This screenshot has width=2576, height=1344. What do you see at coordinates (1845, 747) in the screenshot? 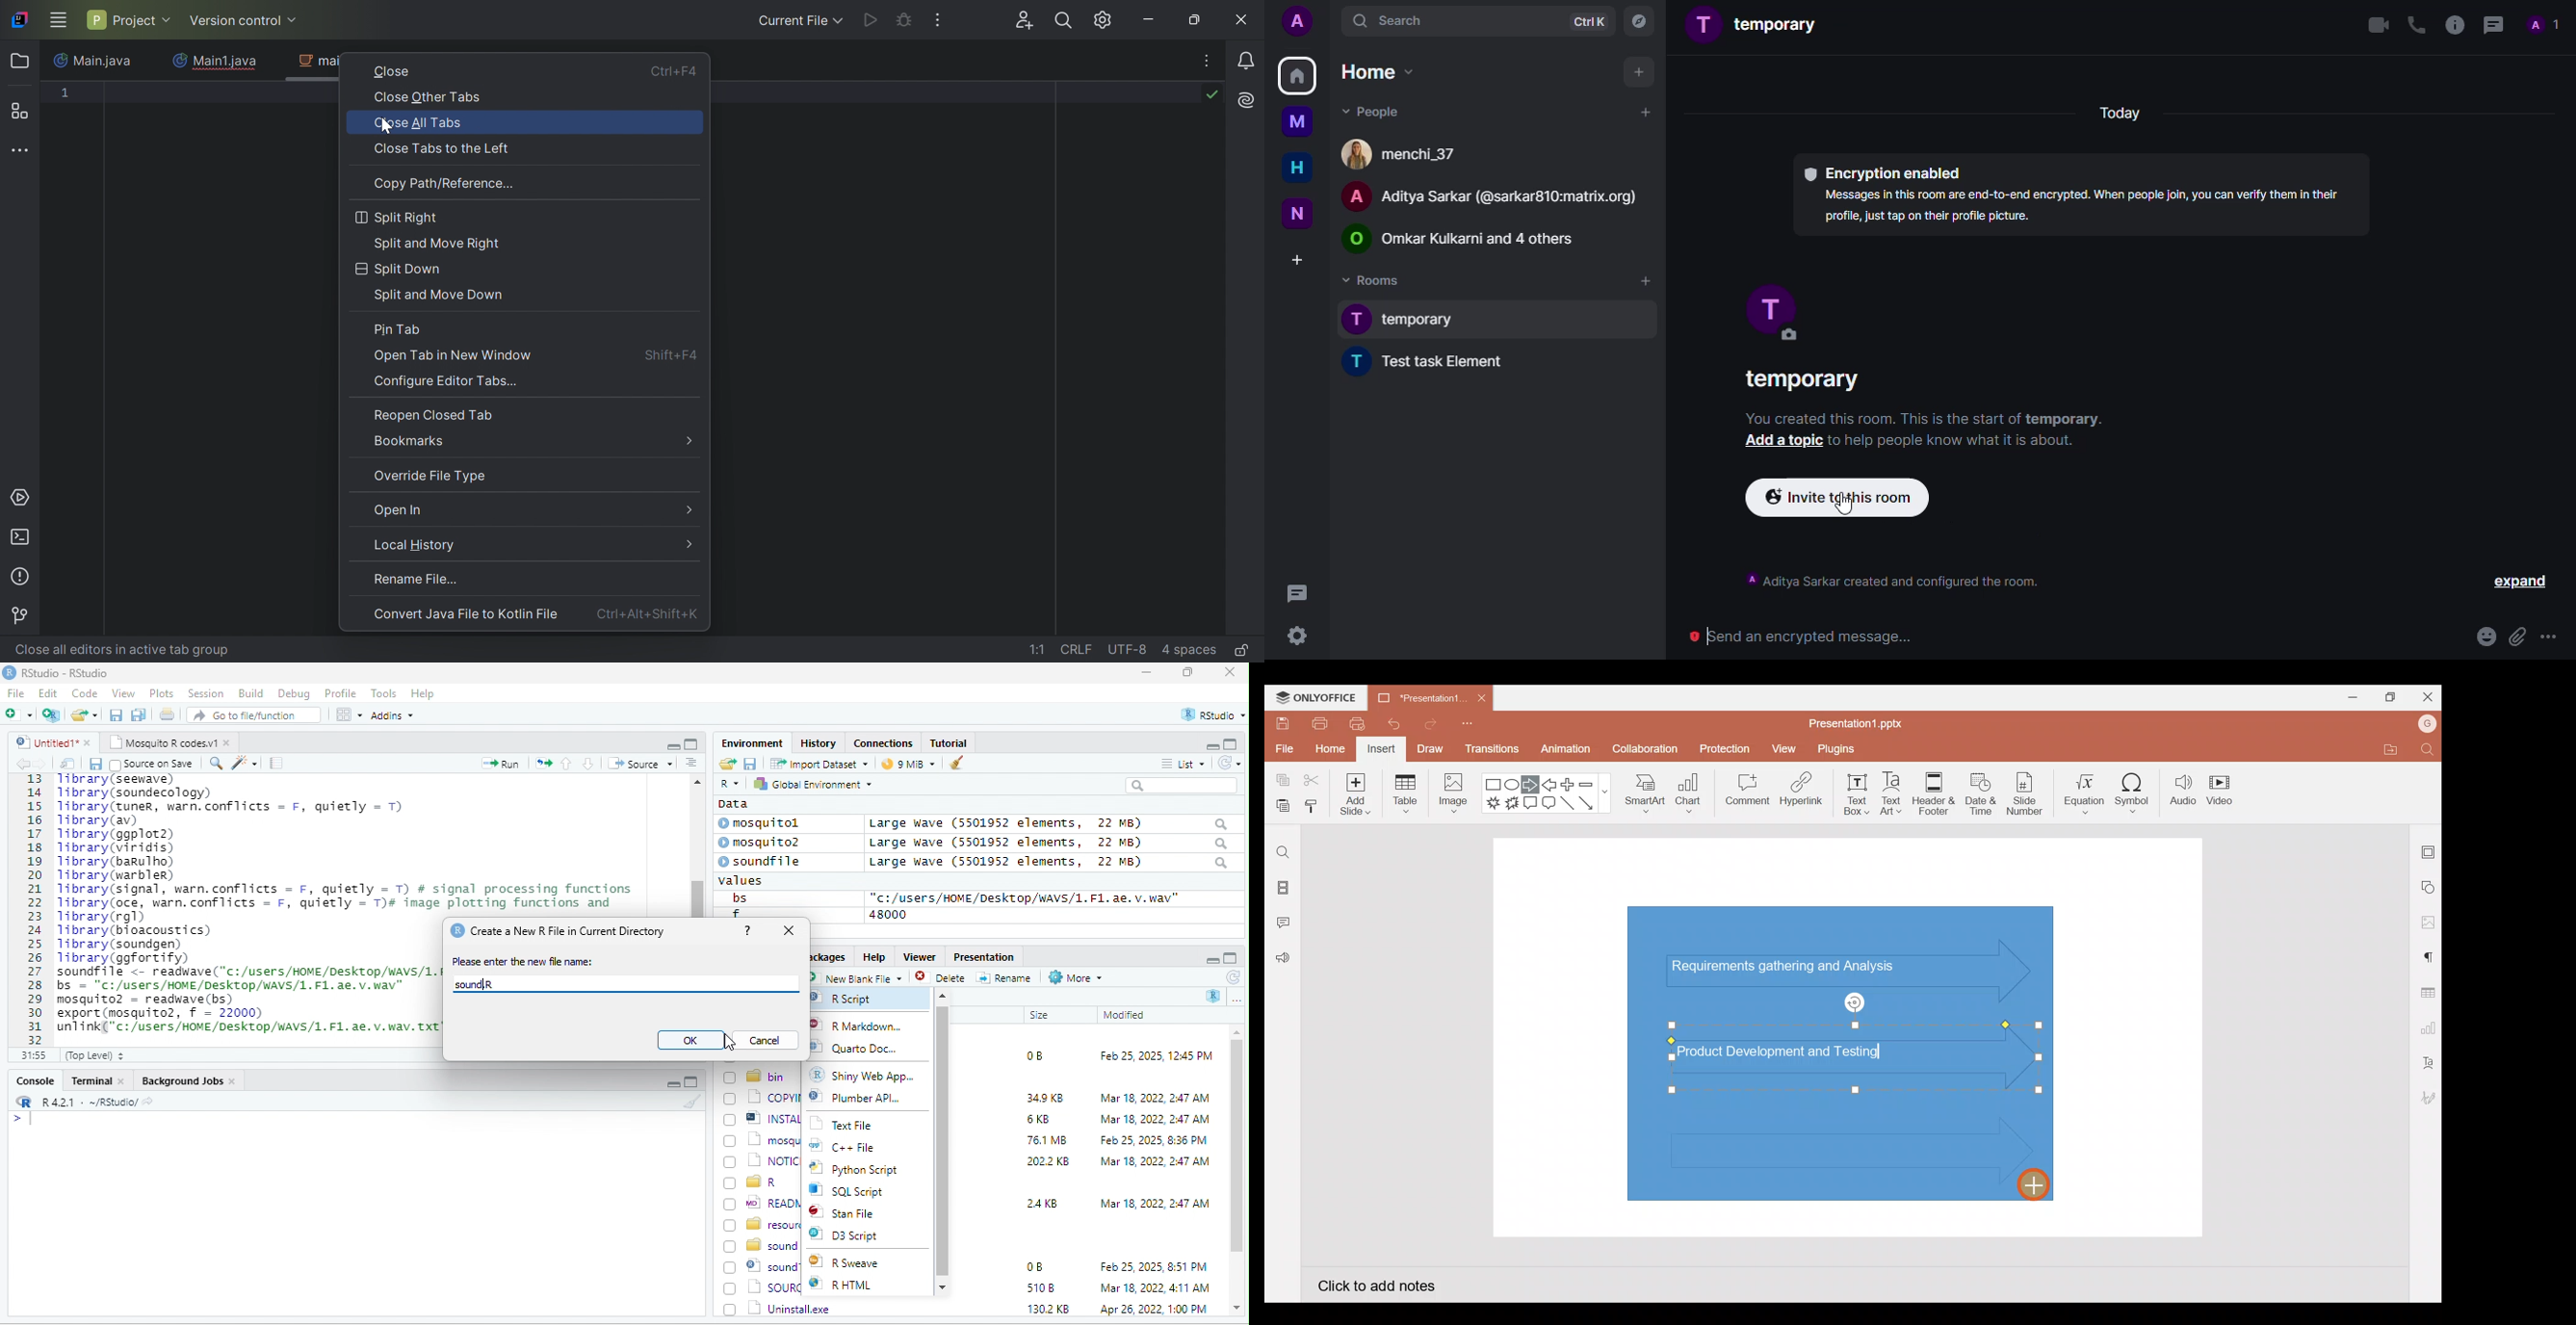
I see `Plugins` at bounding box center [1845, 747].